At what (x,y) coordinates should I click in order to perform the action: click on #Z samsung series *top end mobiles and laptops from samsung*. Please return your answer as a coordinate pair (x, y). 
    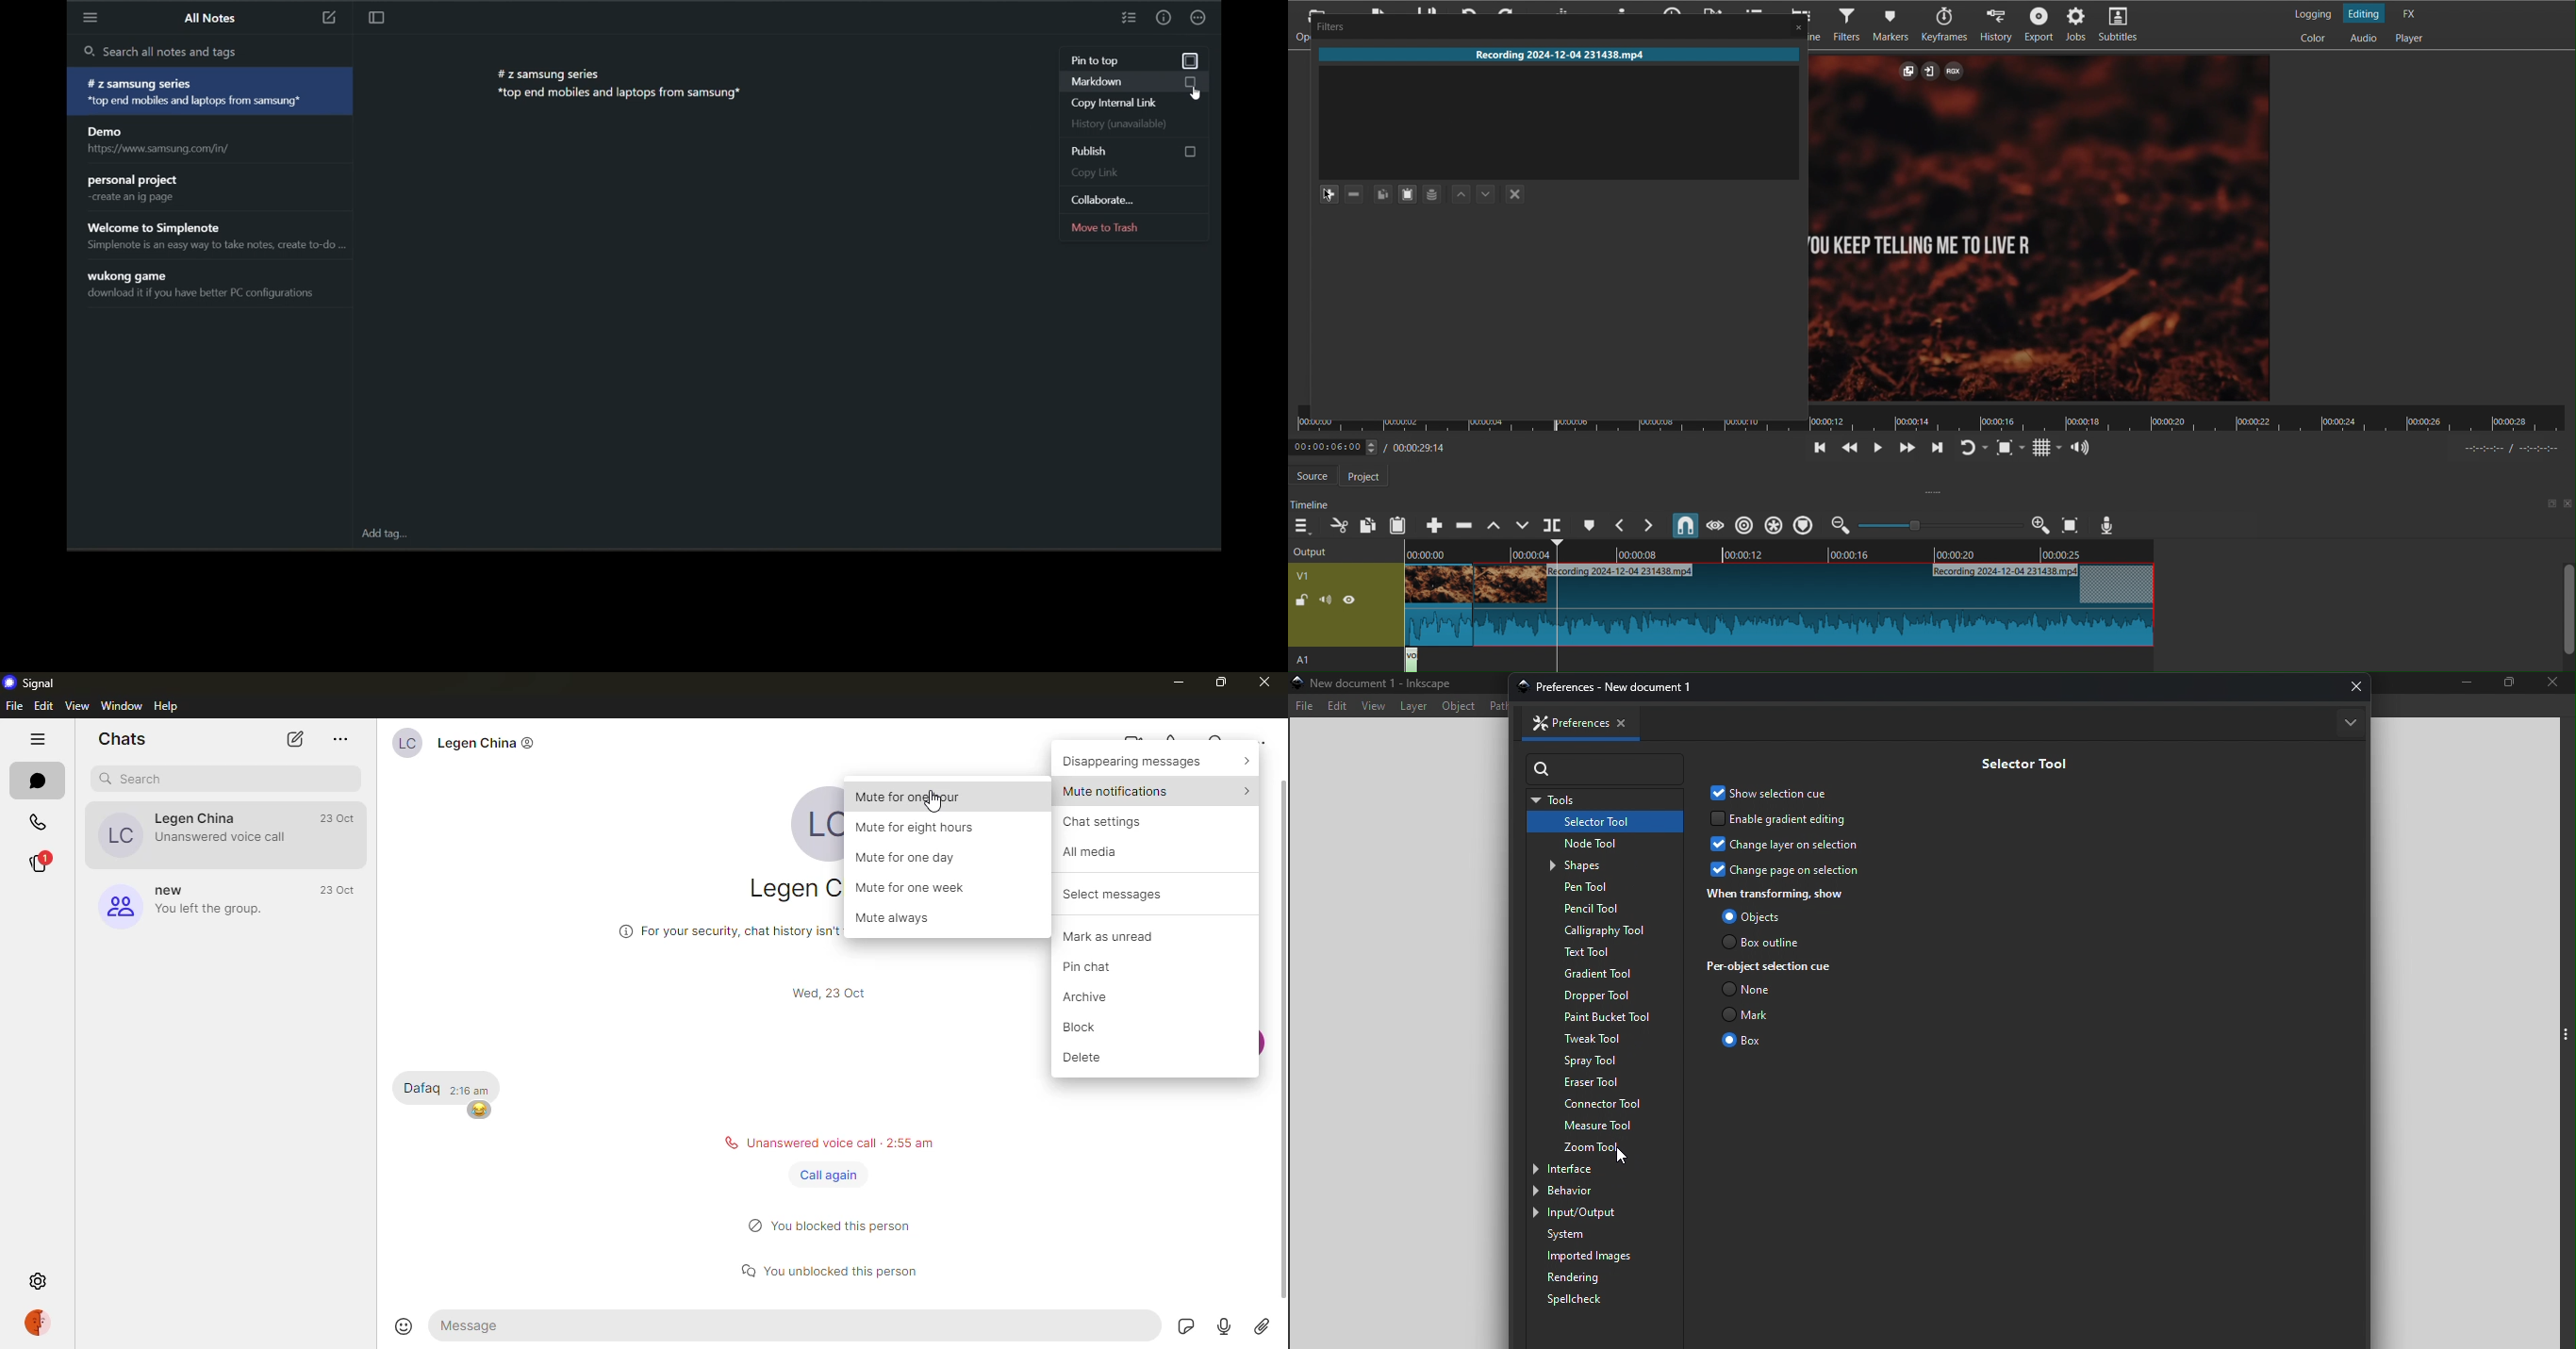
    Looking at the image, I should click on (212, 93).